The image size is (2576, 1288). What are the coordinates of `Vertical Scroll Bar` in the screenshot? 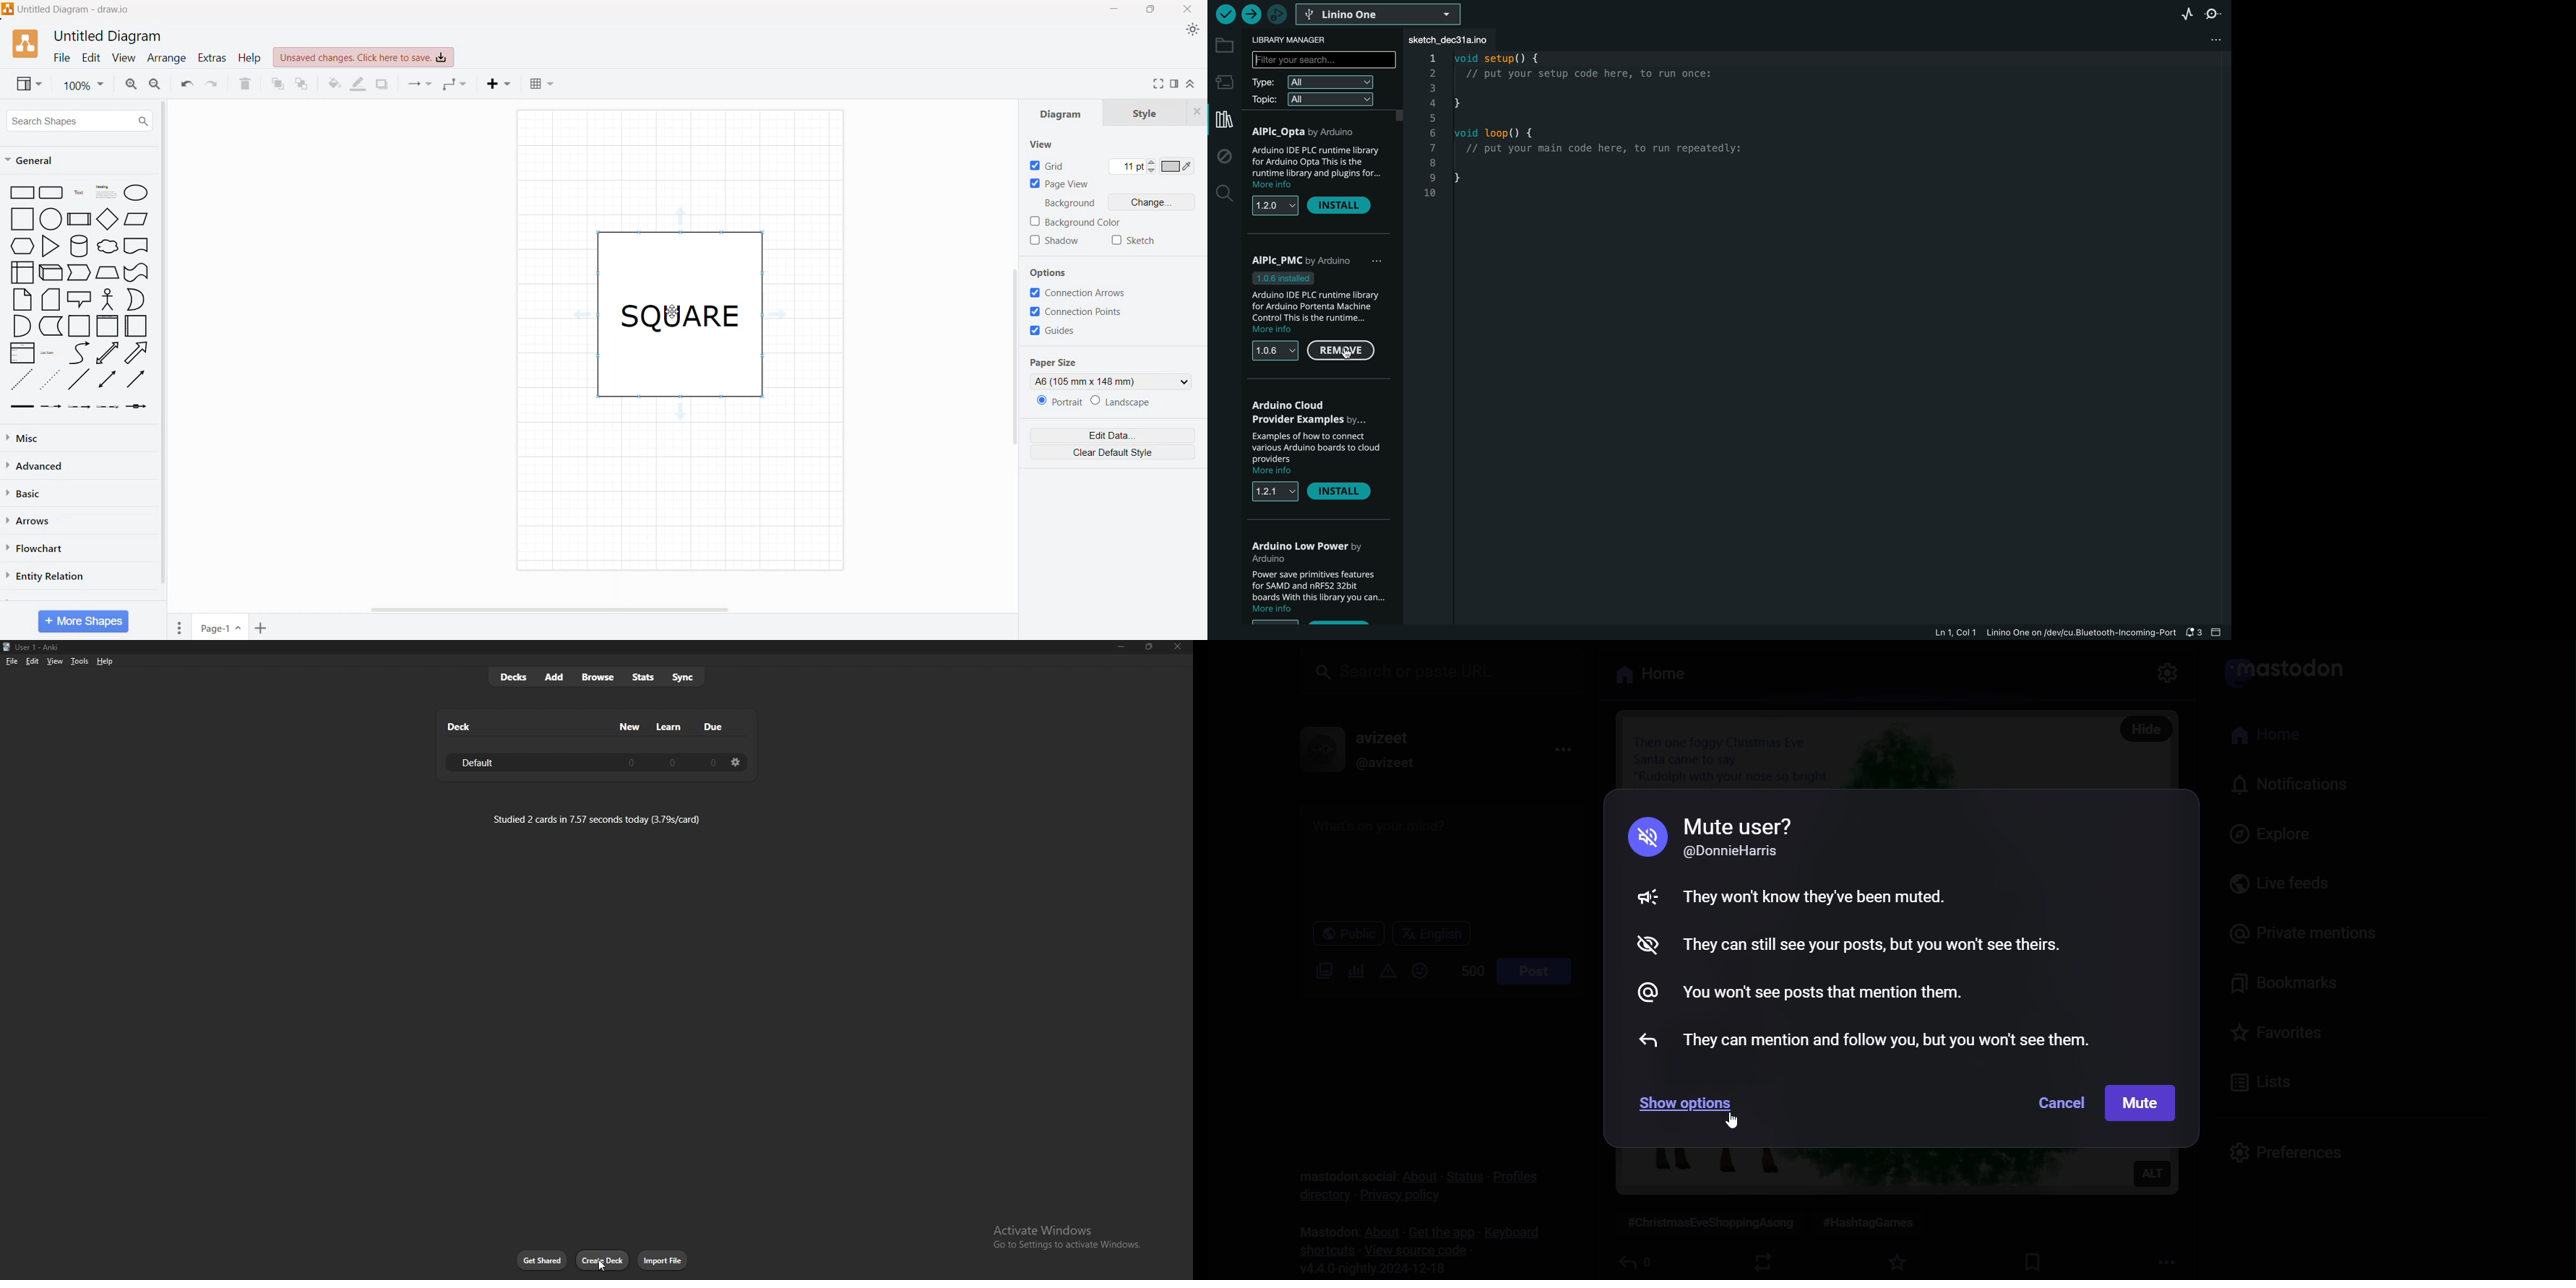 It's located at (164, 346).